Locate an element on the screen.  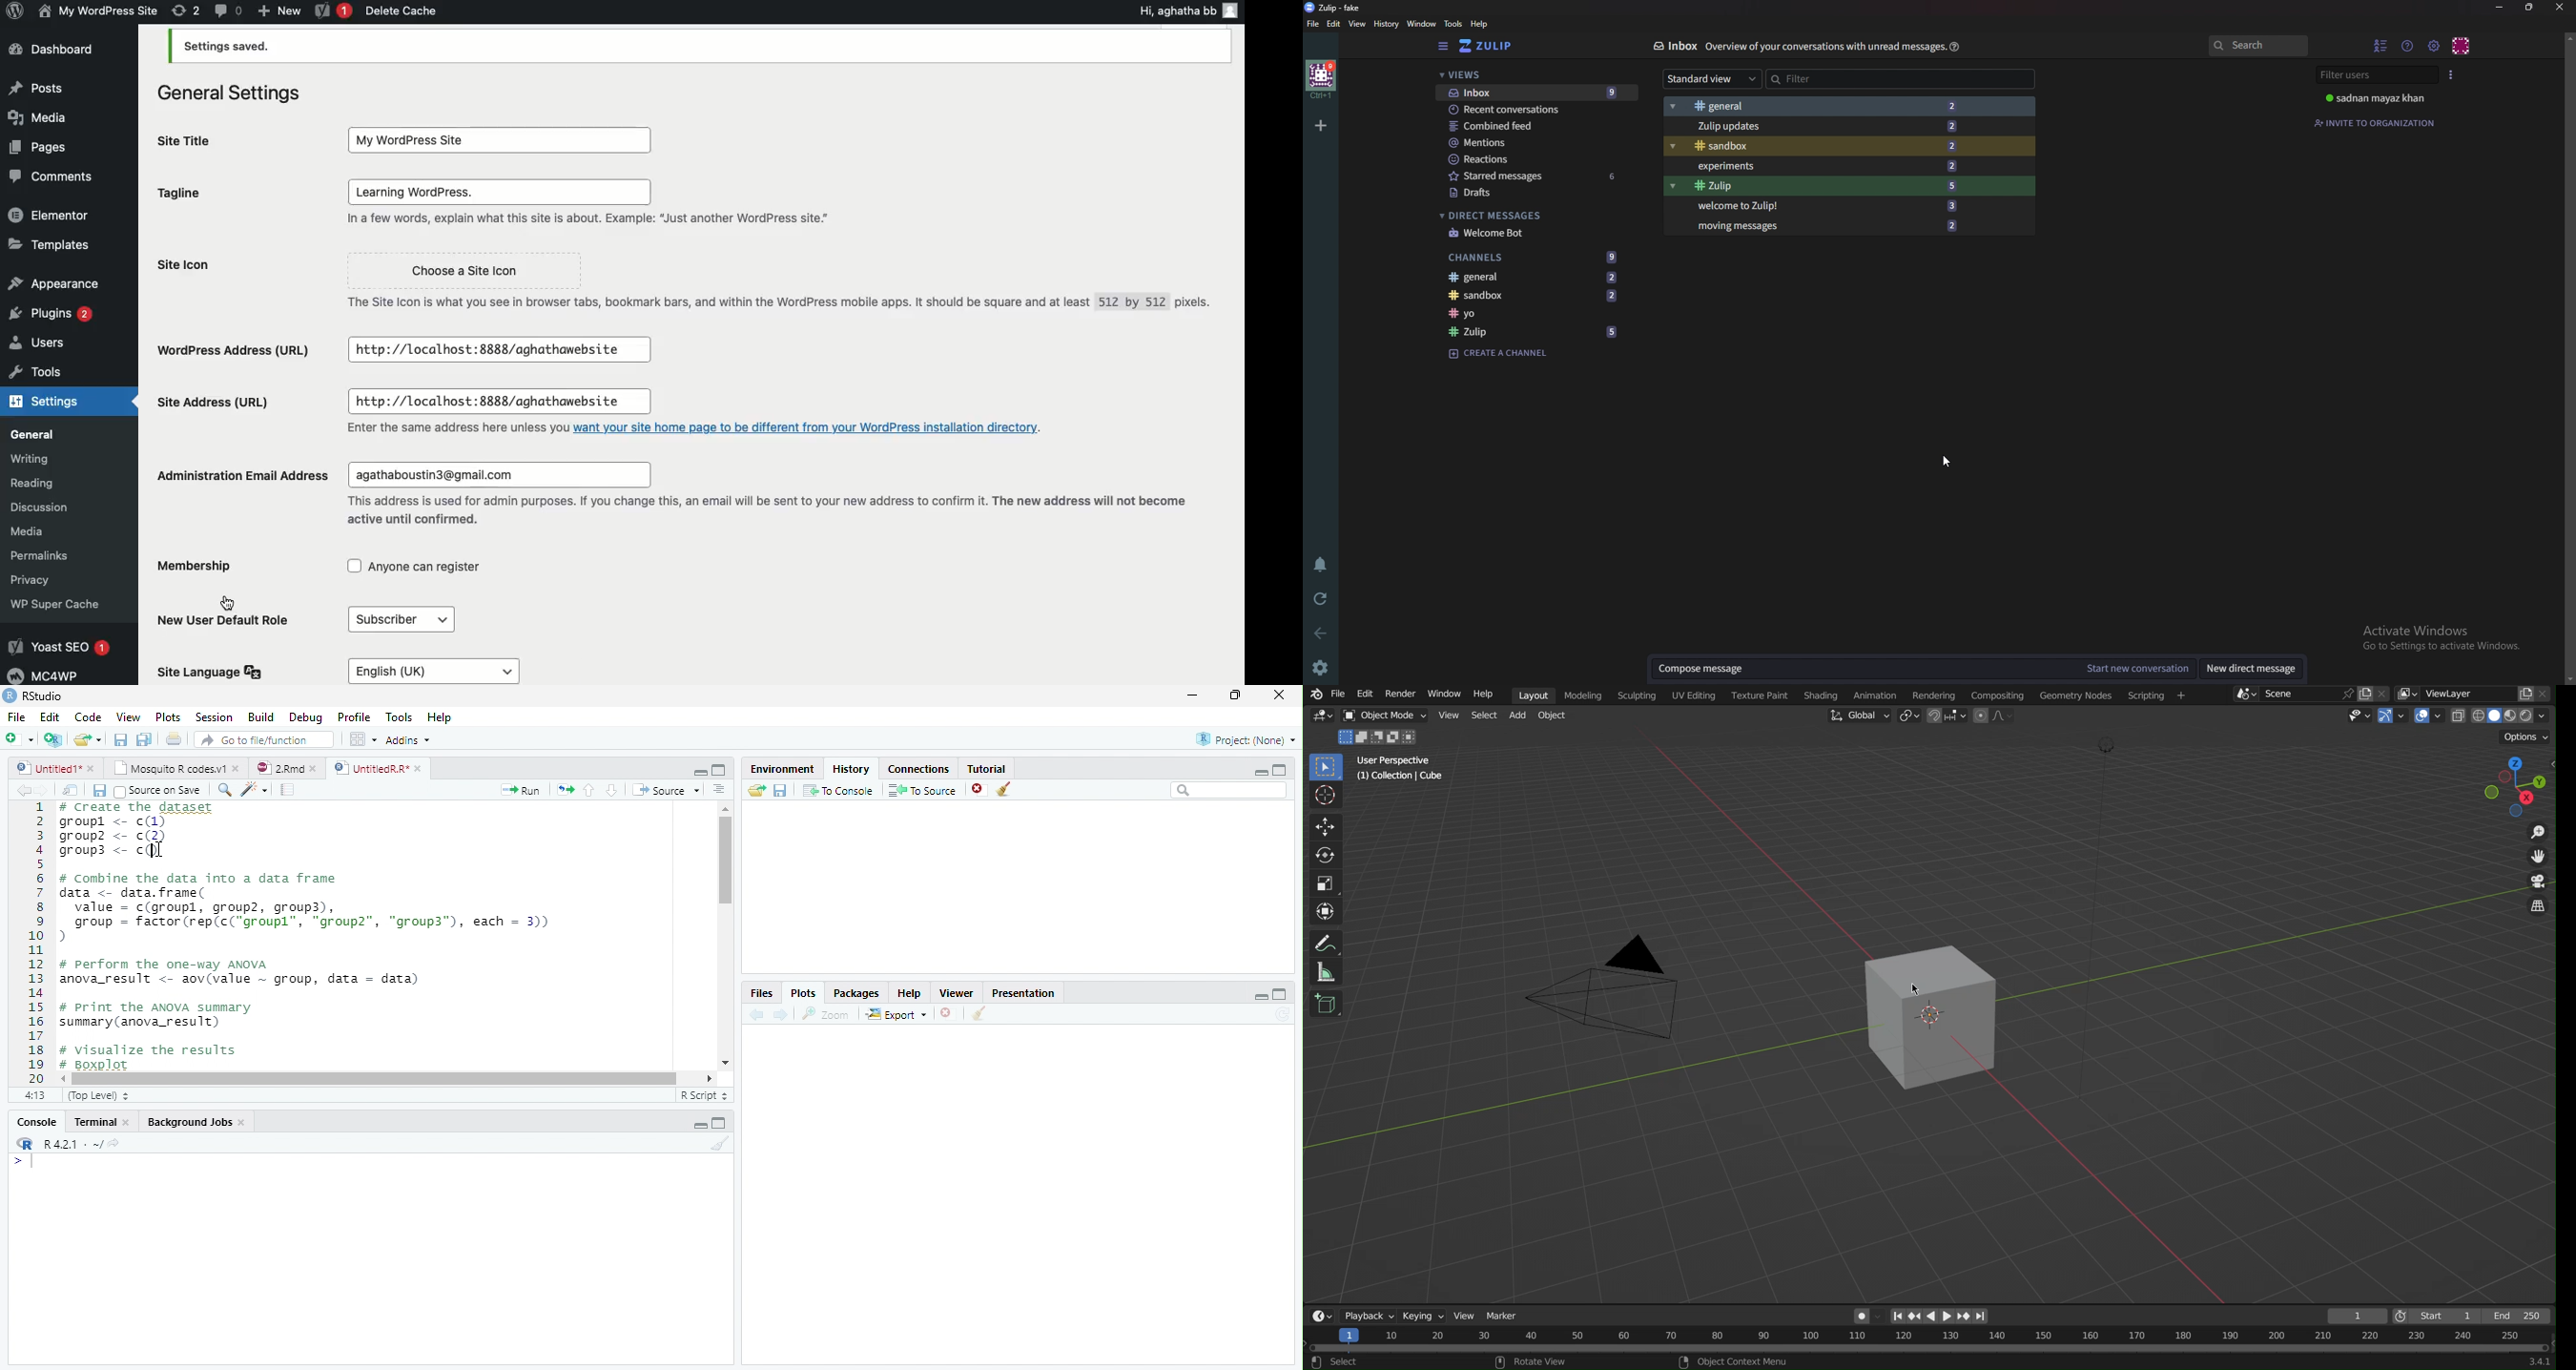
 In a few words, explain what this site is about. Example: “Just another WordPress site." is located at coordinates (610, 221).